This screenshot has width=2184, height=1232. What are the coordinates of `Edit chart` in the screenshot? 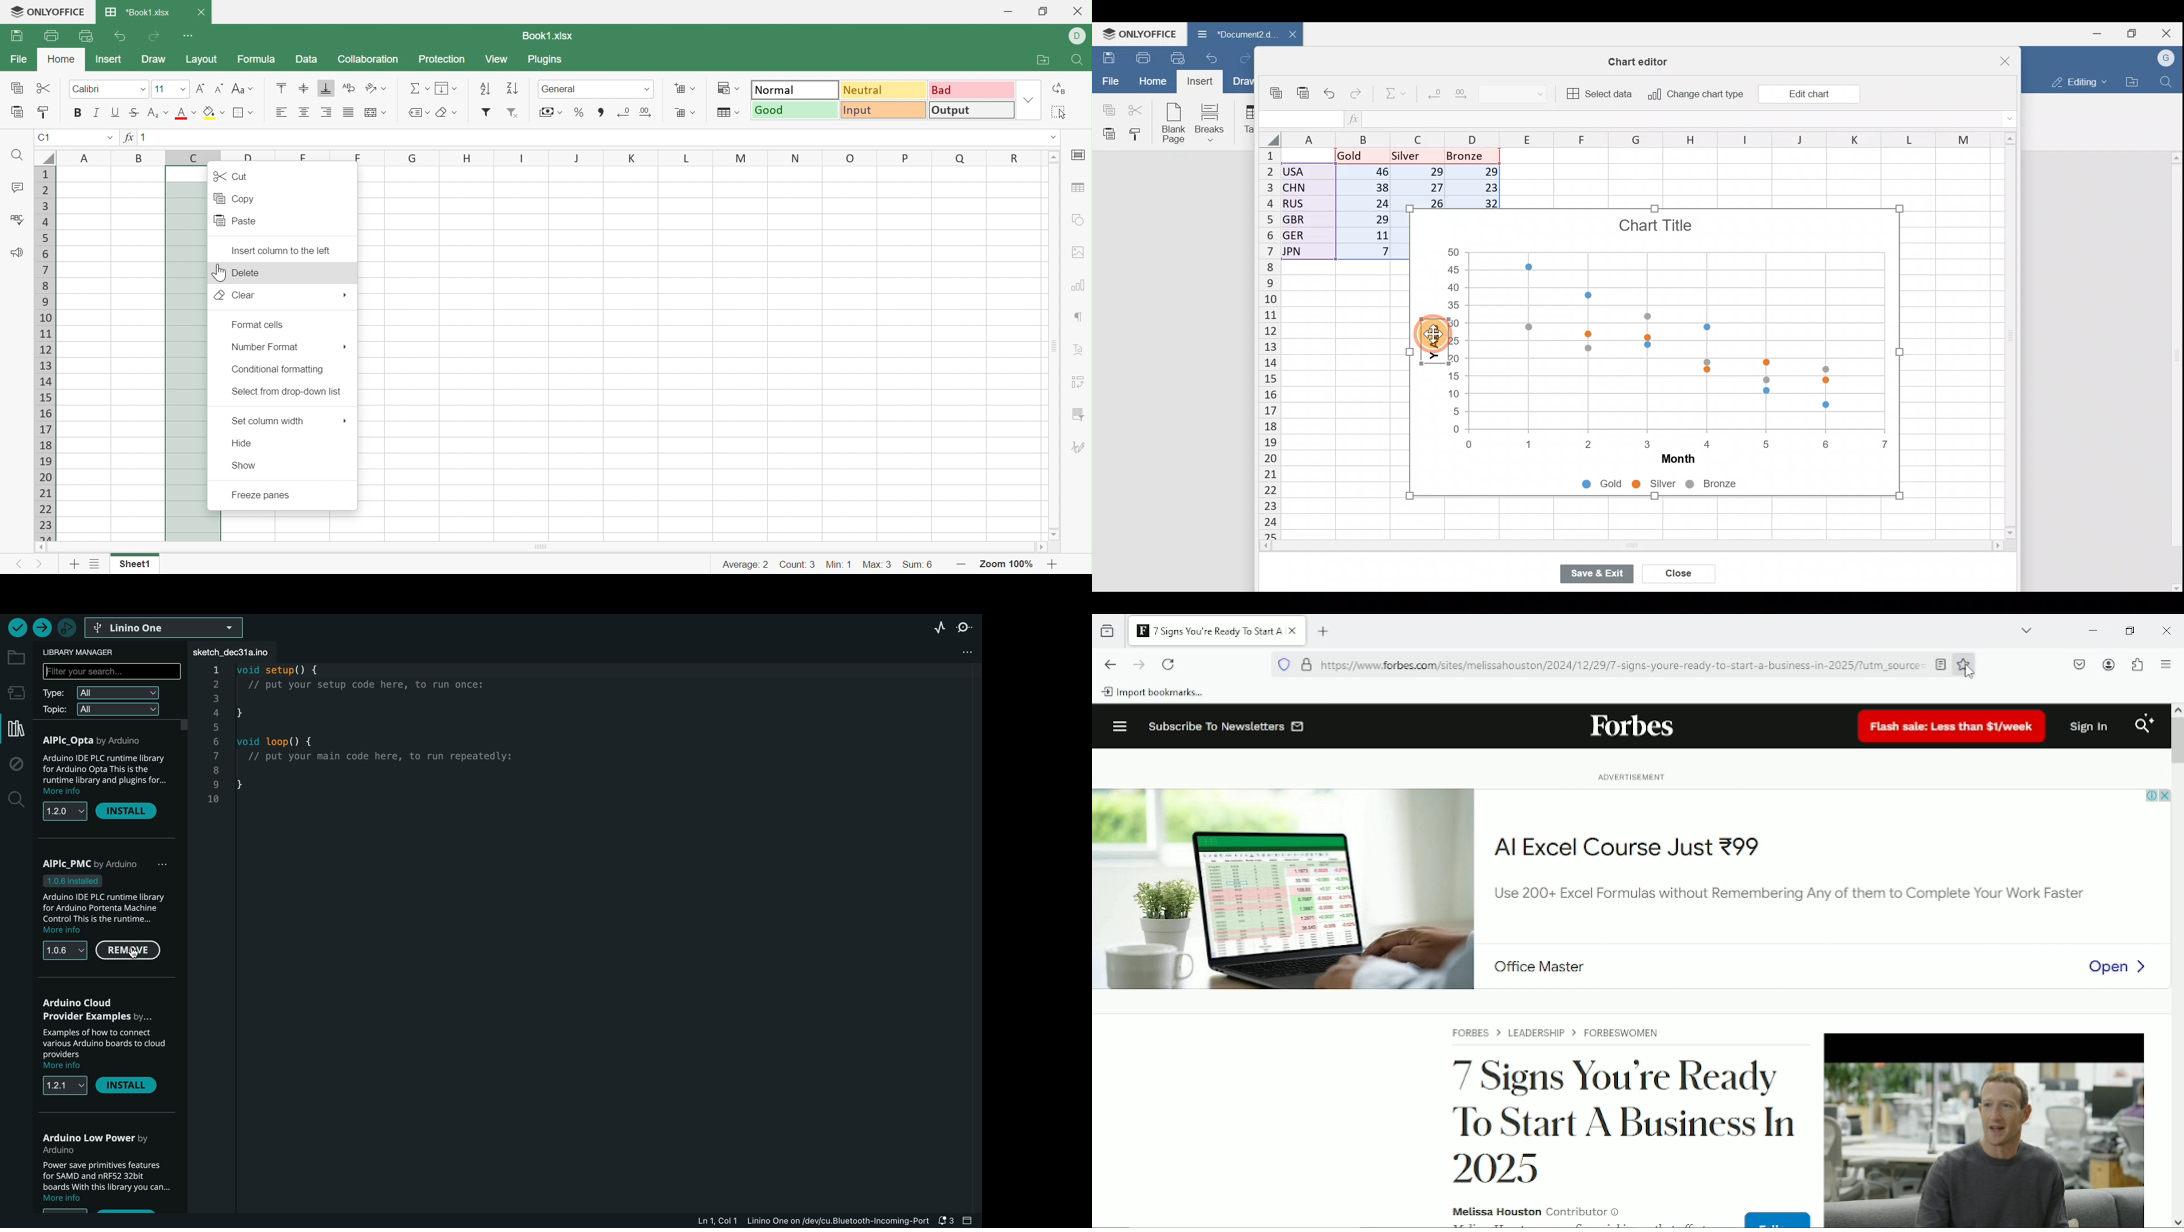 It's located at (1808, 93).